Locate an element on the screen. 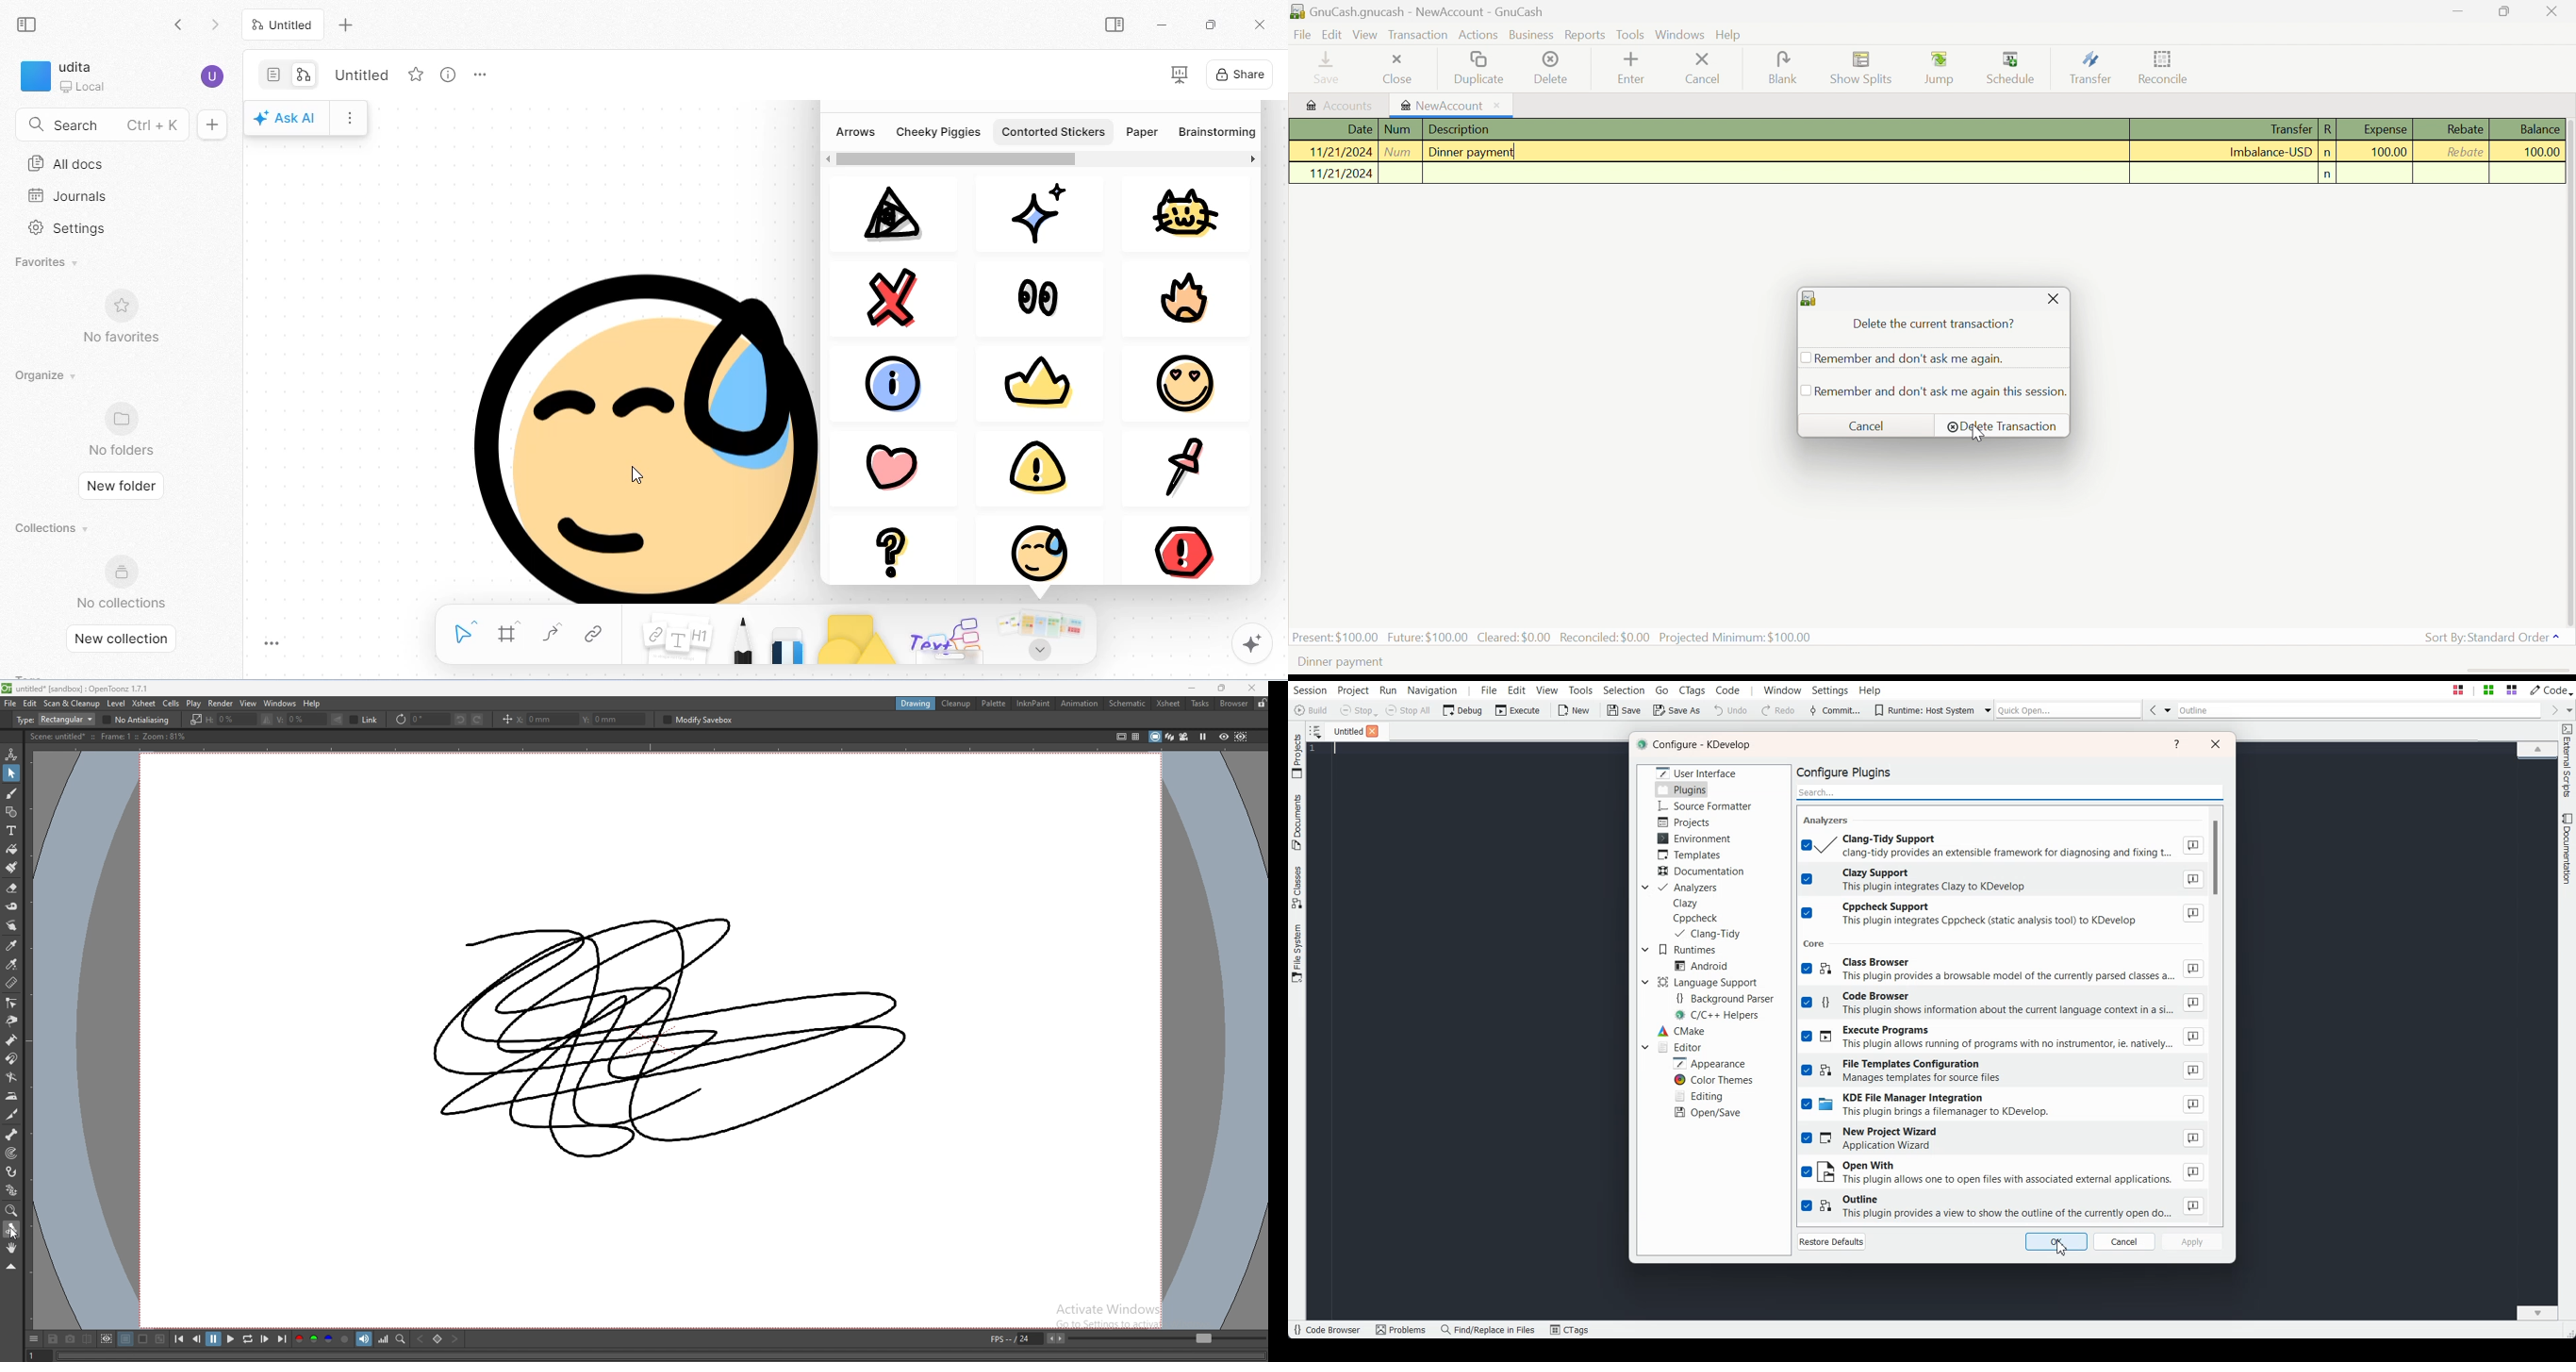 This screenshot has height=1372, width=2576. target is located at coordinates (10, 1153).